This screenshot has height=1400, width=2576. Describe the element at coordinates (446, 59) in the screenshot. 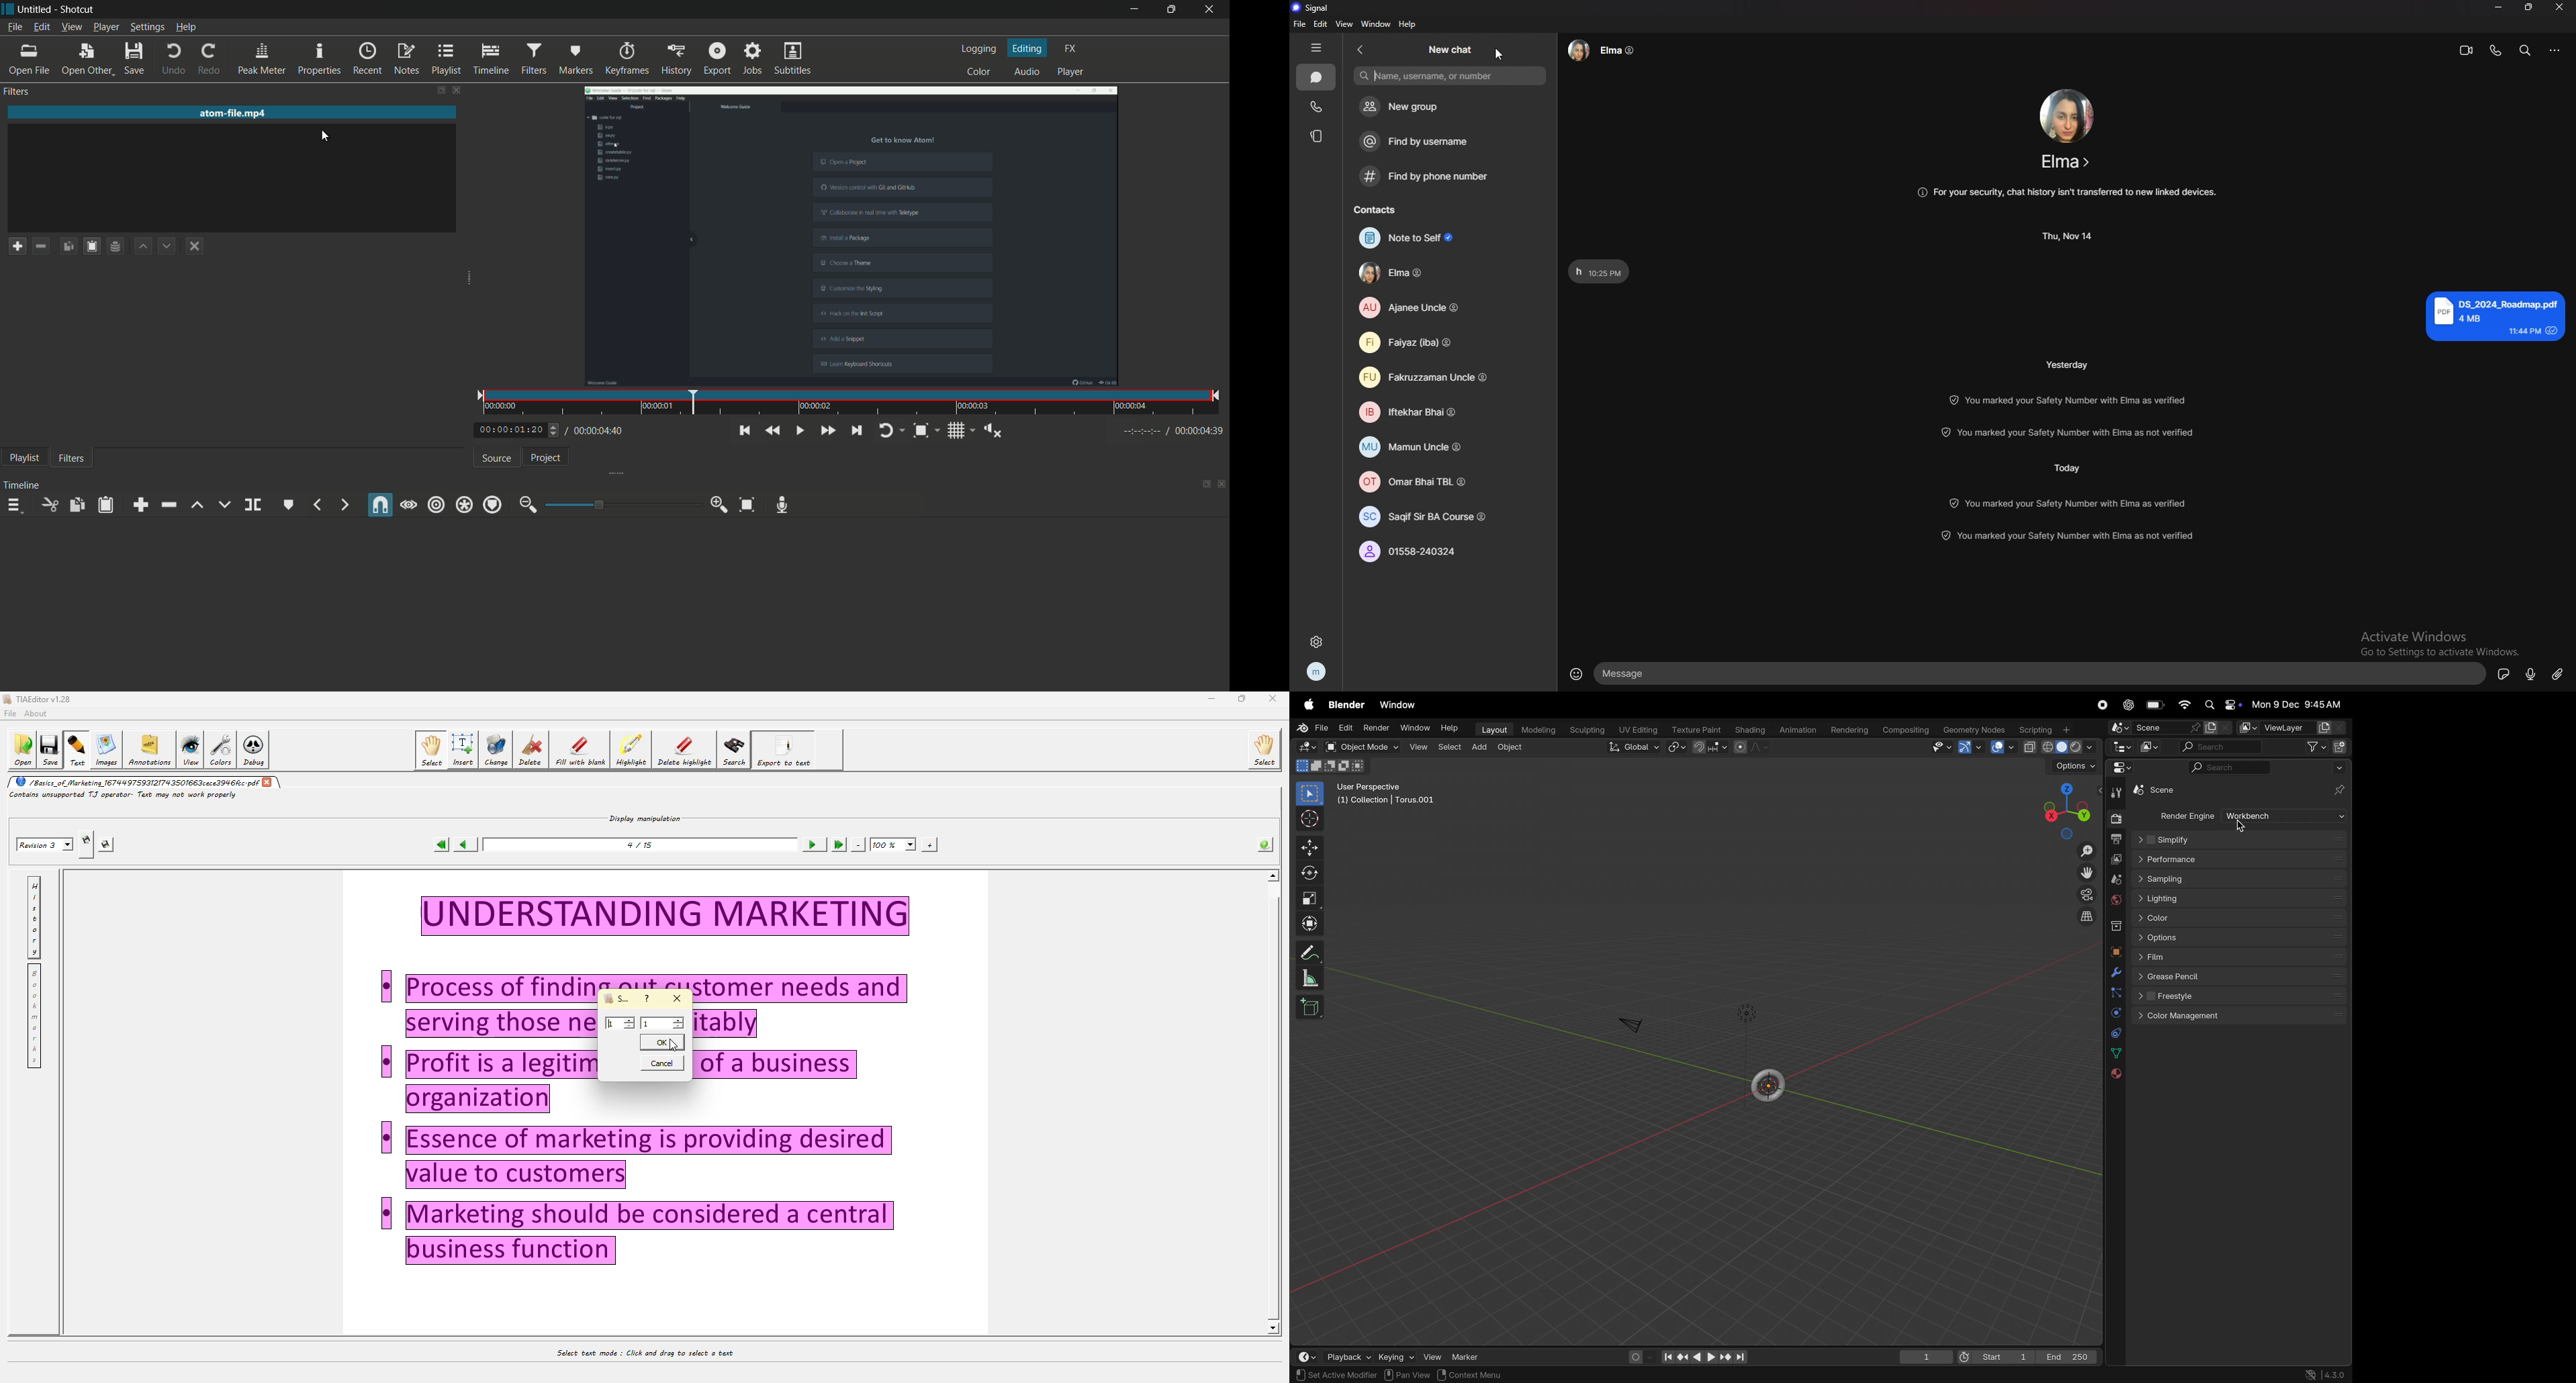

I see `playlist` at that location.